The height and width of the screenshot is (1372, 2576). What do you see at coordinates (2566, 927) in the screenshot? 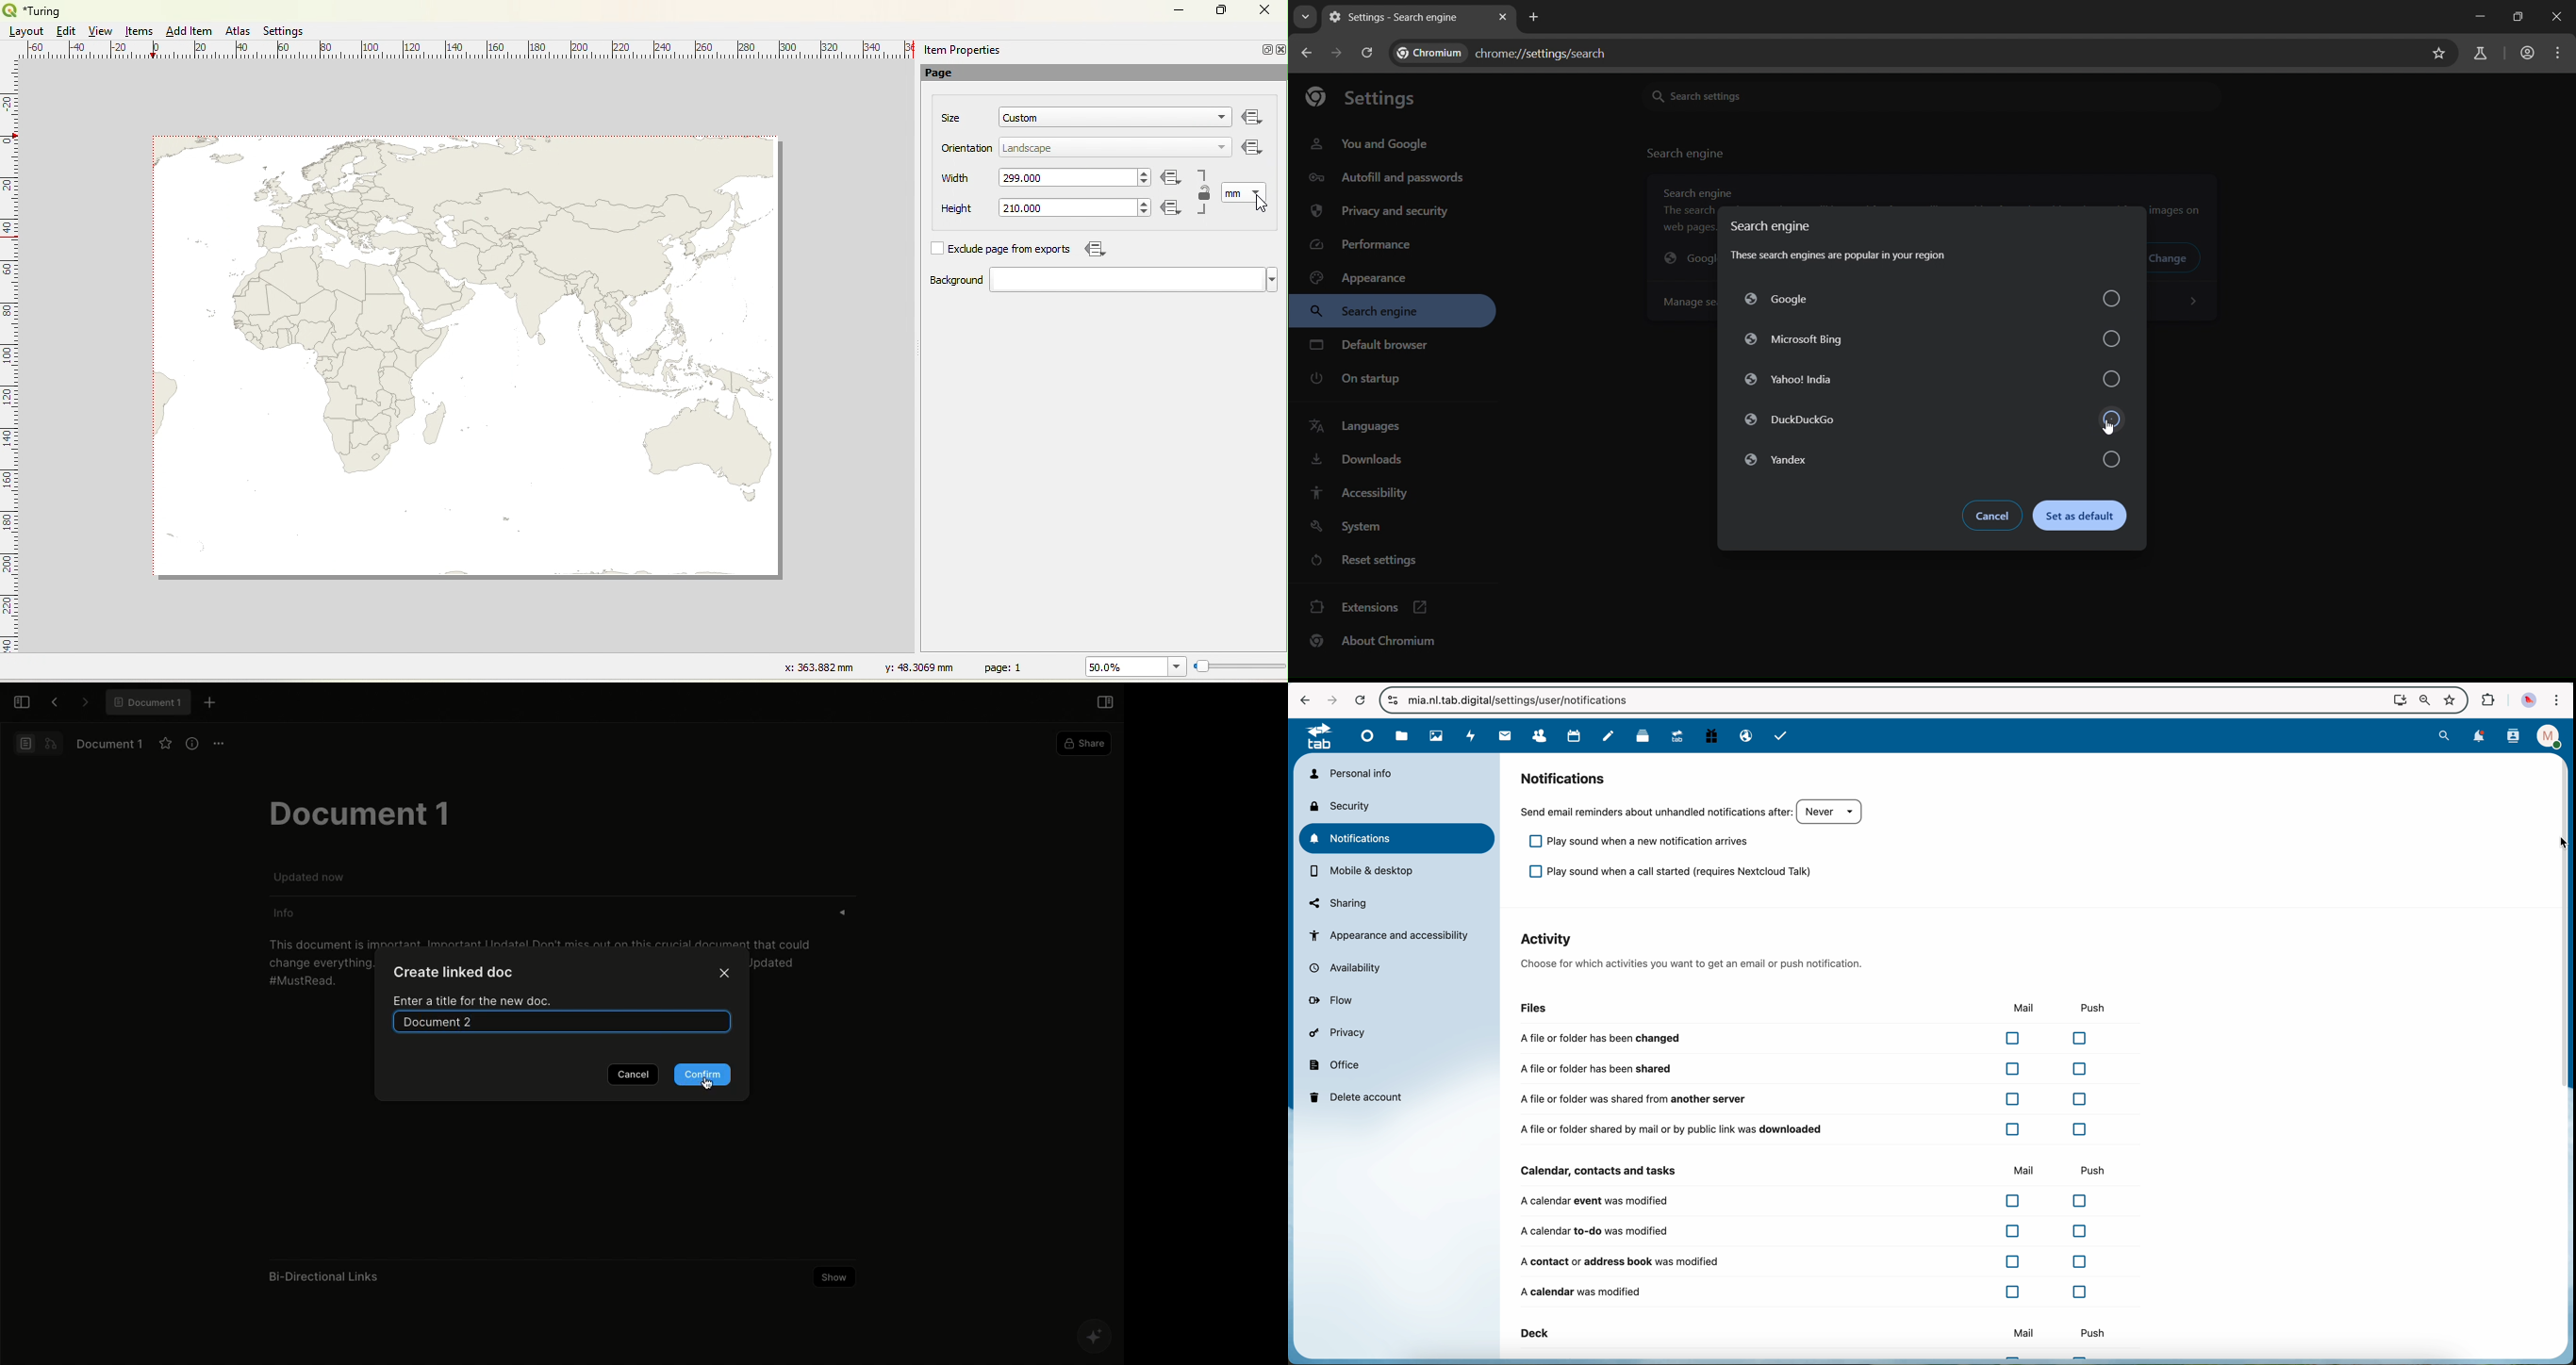
I see `scroll bar` at bounding box center [2566, 927].